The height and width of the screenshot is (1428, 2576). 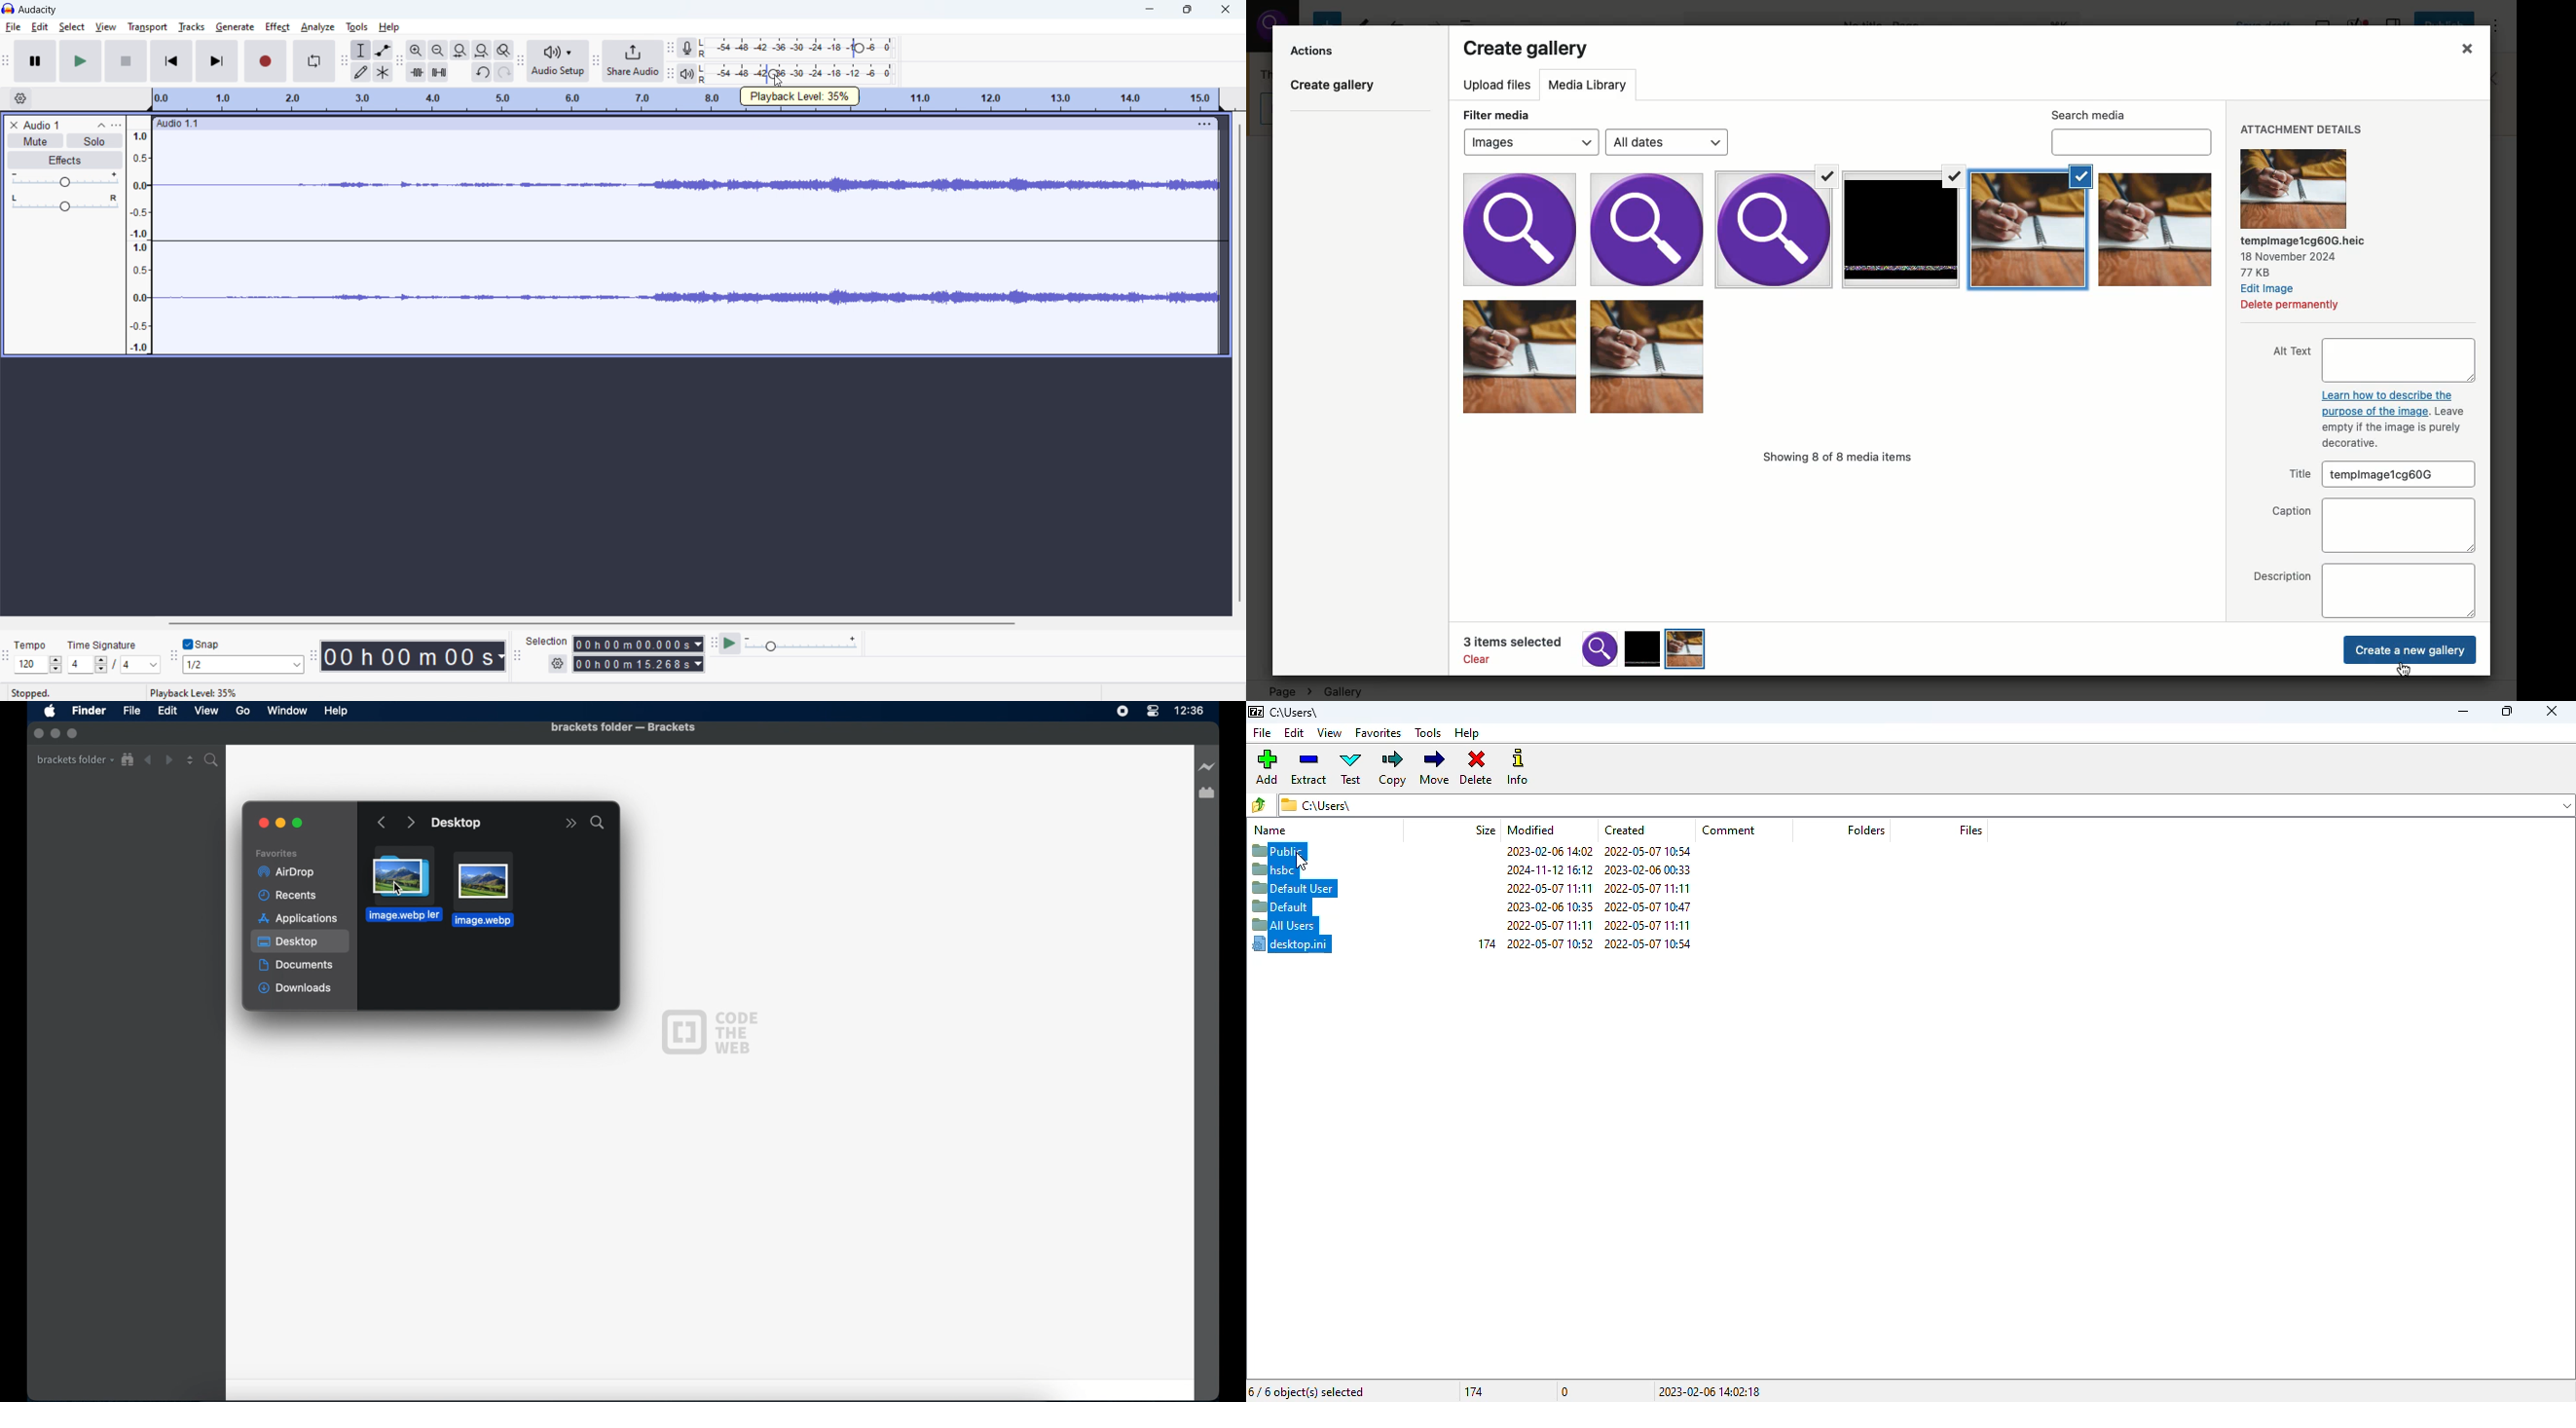 I want to click on Help, so click(x=336, y=711).